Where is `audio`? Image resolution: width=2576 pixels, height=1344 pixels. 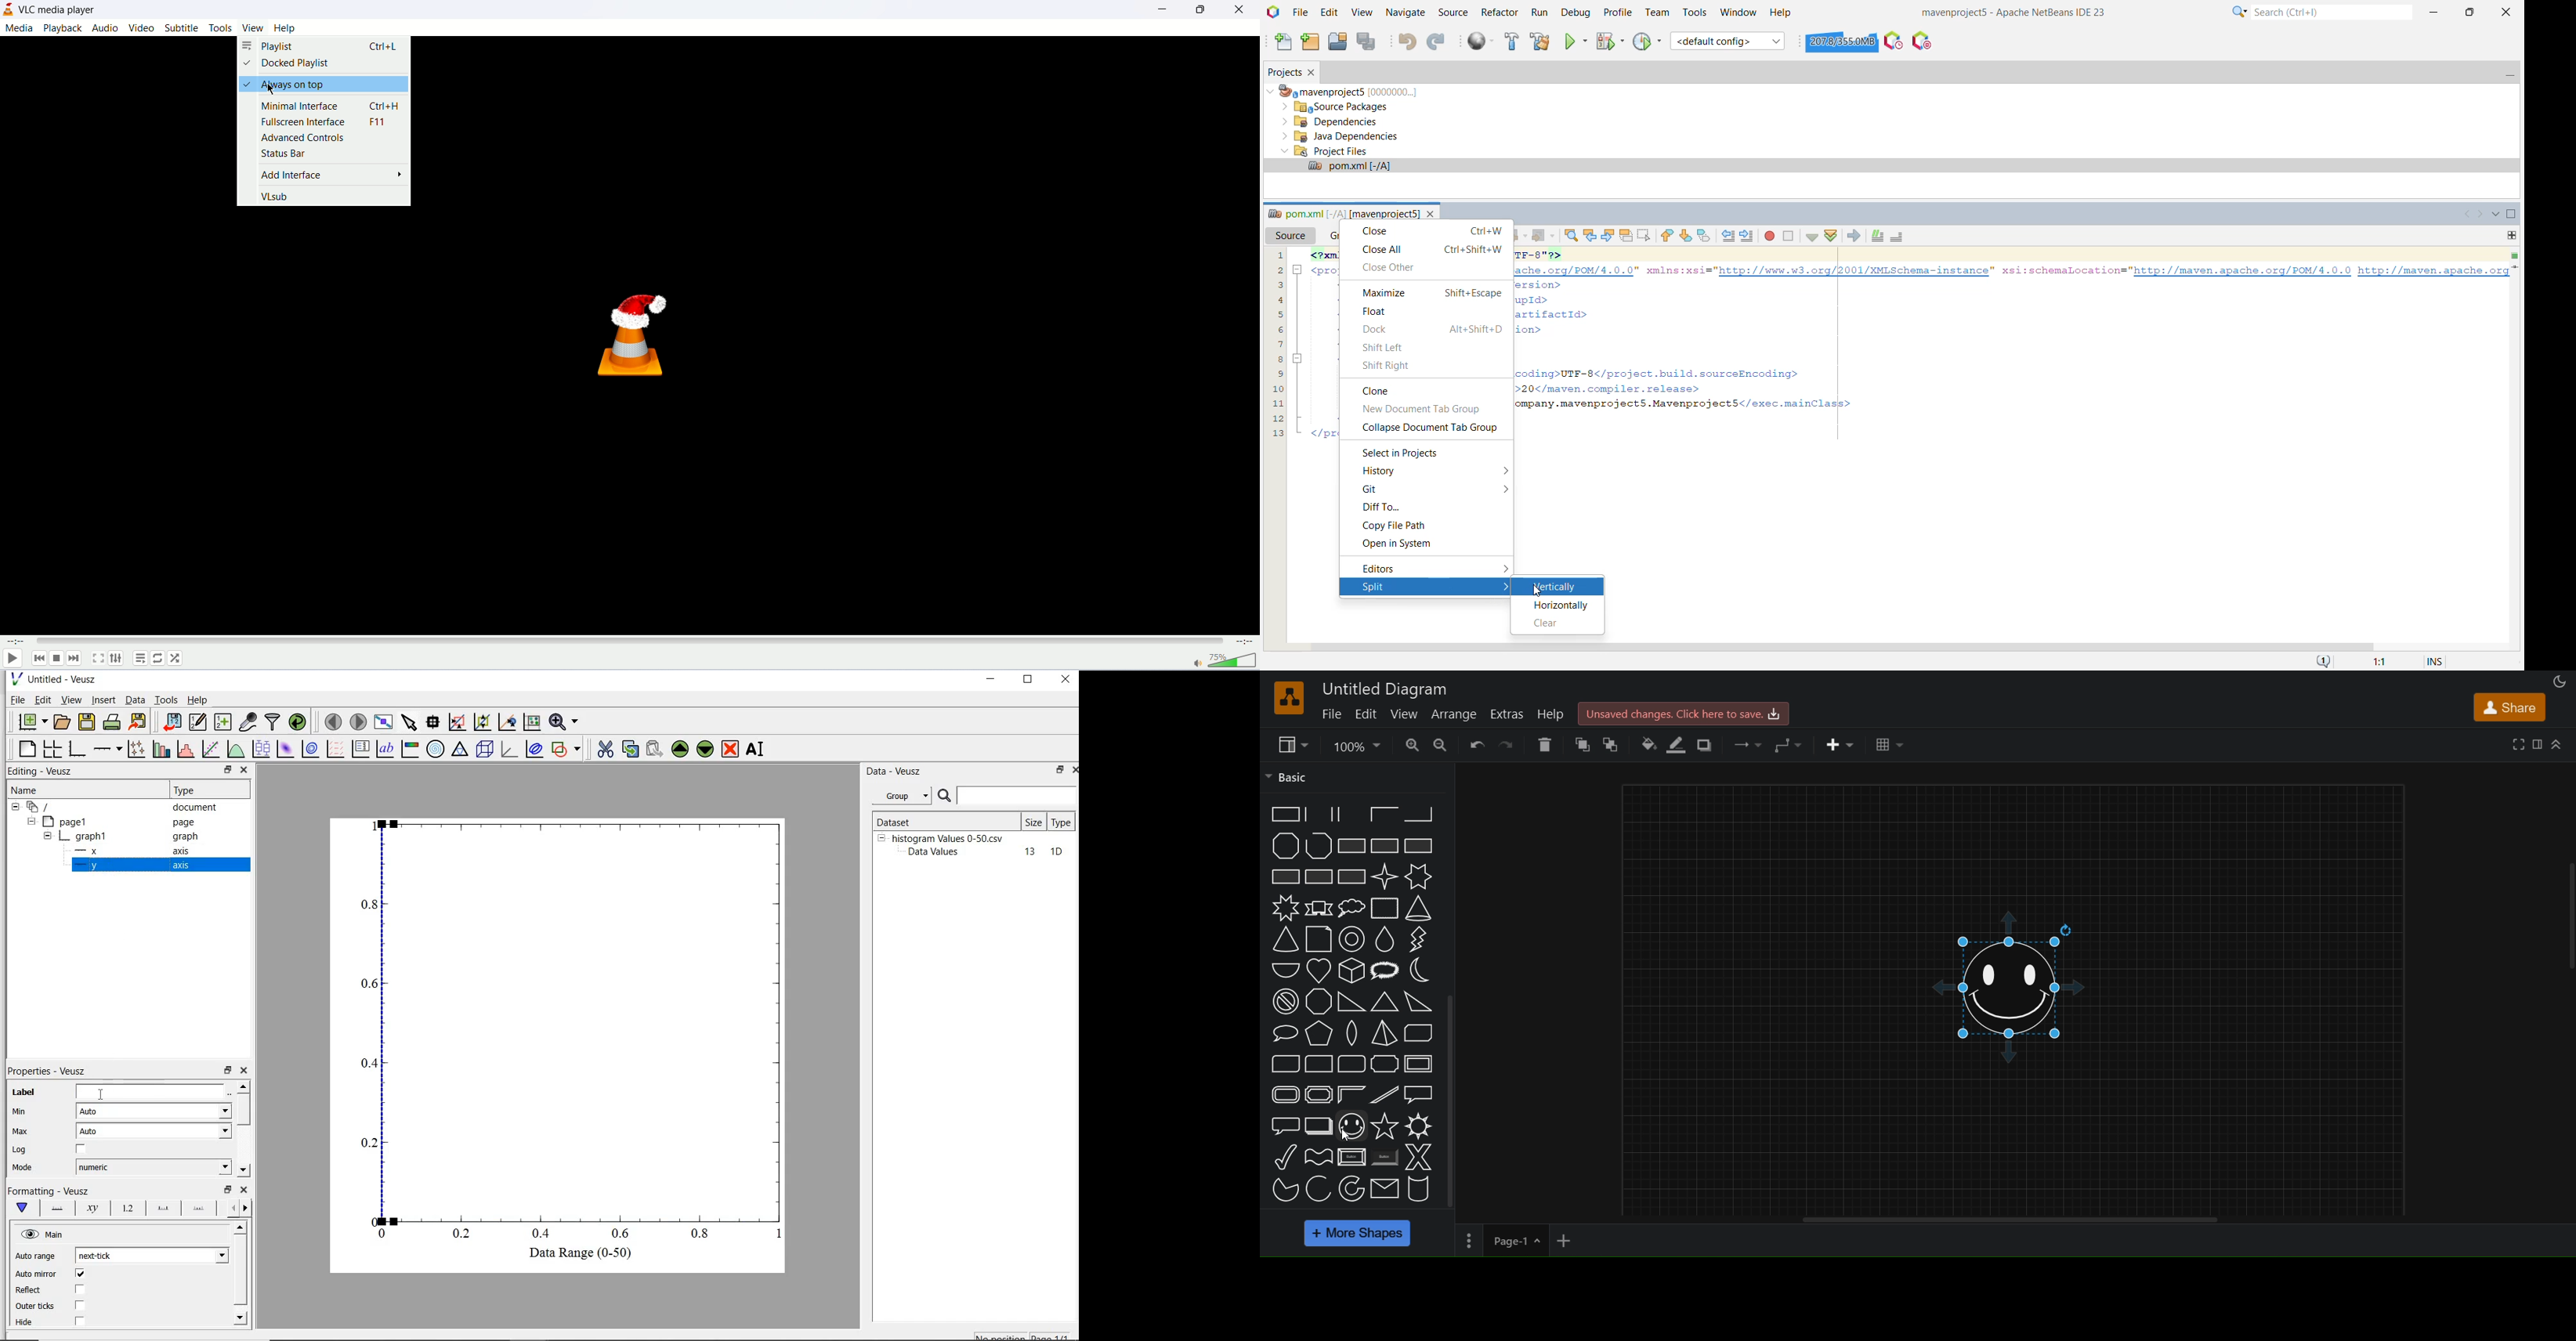 audio is located at coordinates (104, 29).